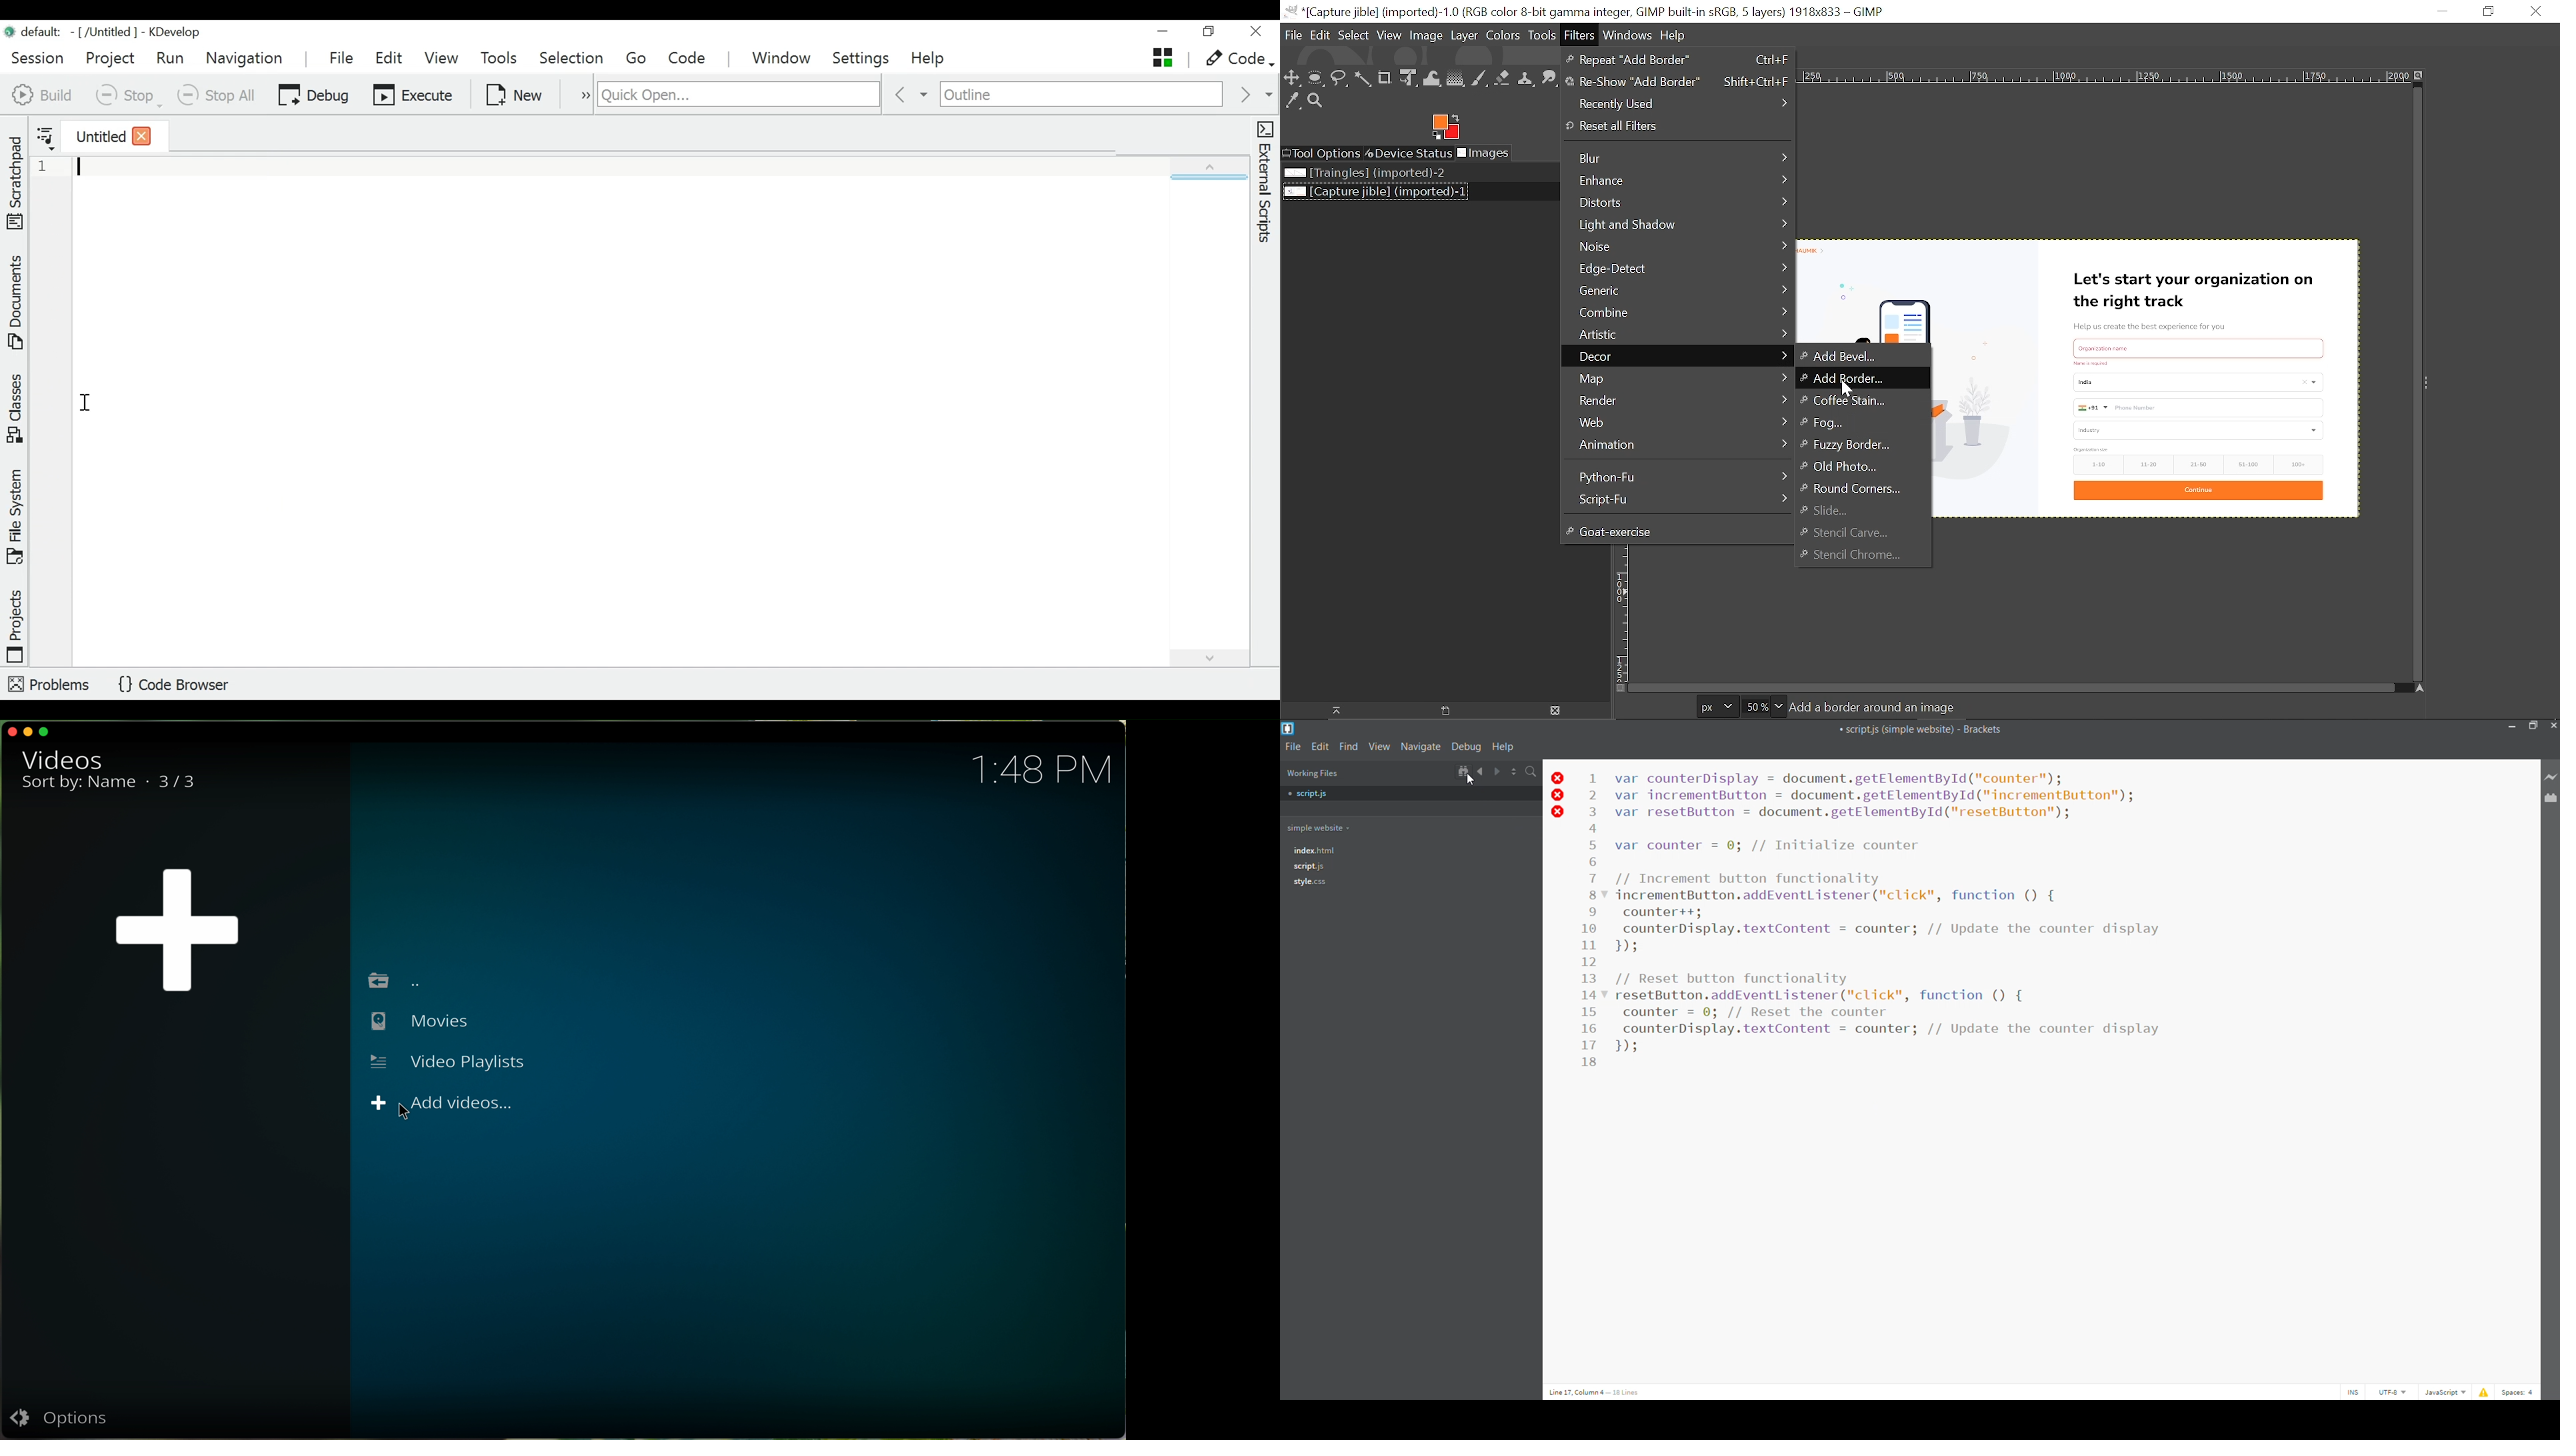 The width and height of the screenshot is (2576, 1456). I want to click on Vertical label, so click(1624, 620).